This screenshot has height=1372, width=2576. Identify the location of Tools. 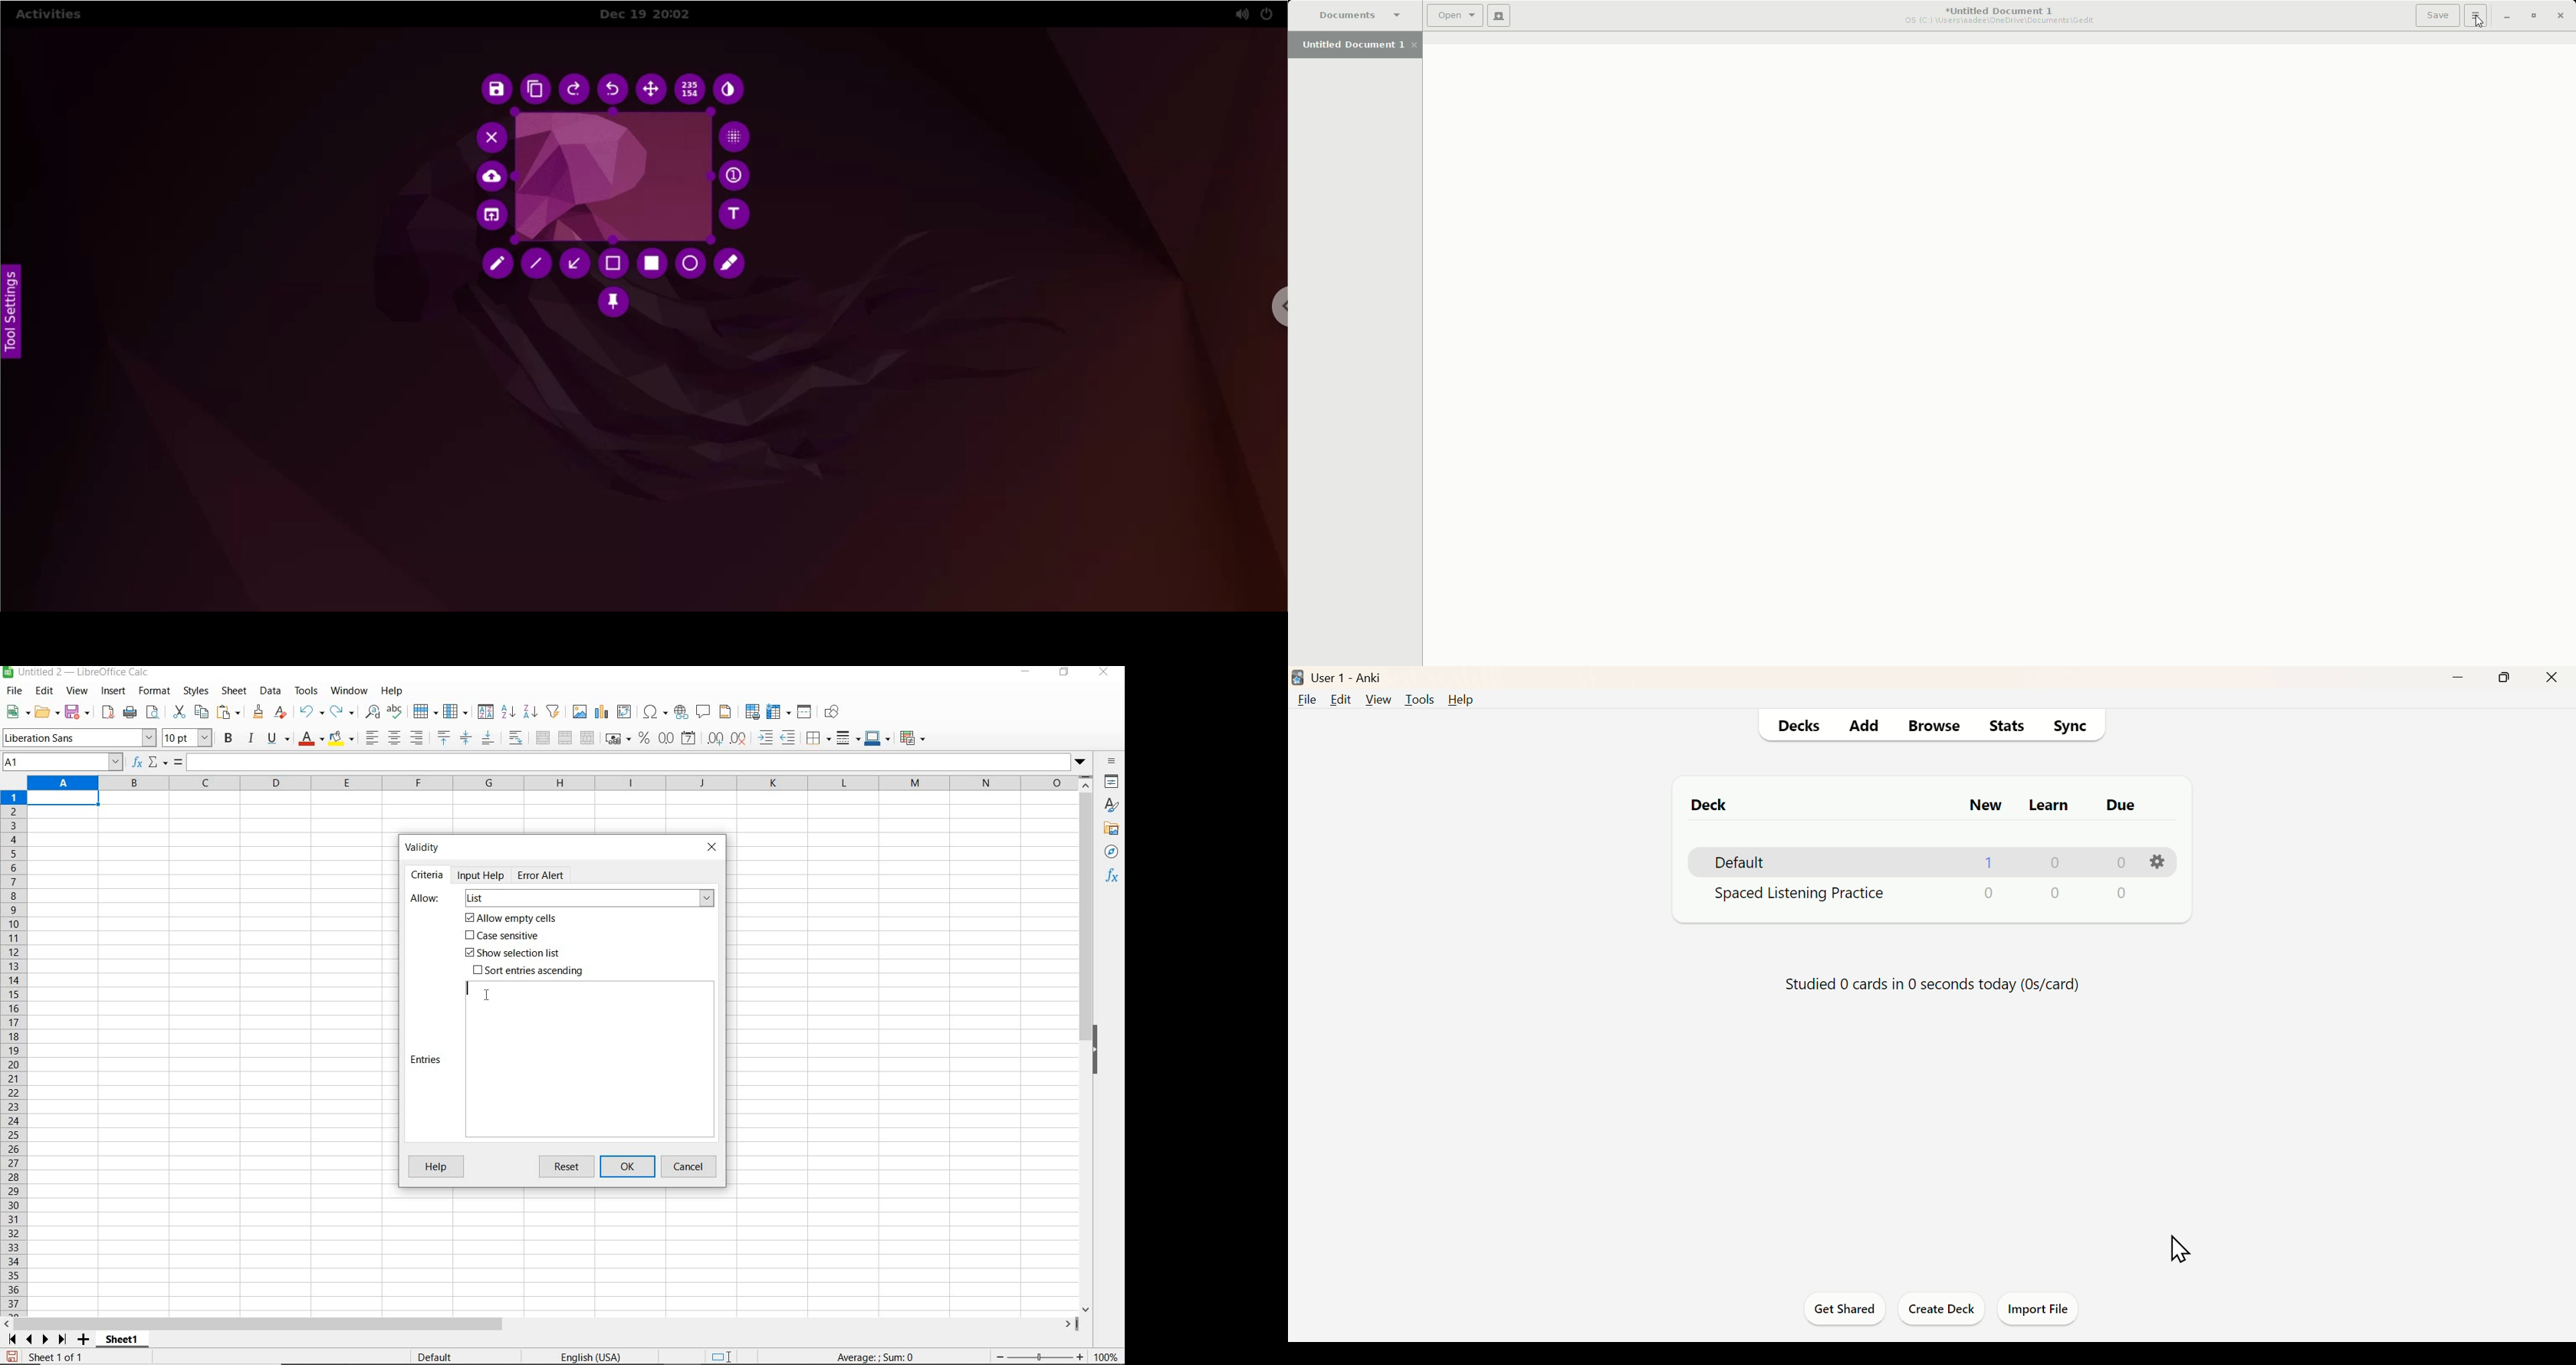
(1418, 700).